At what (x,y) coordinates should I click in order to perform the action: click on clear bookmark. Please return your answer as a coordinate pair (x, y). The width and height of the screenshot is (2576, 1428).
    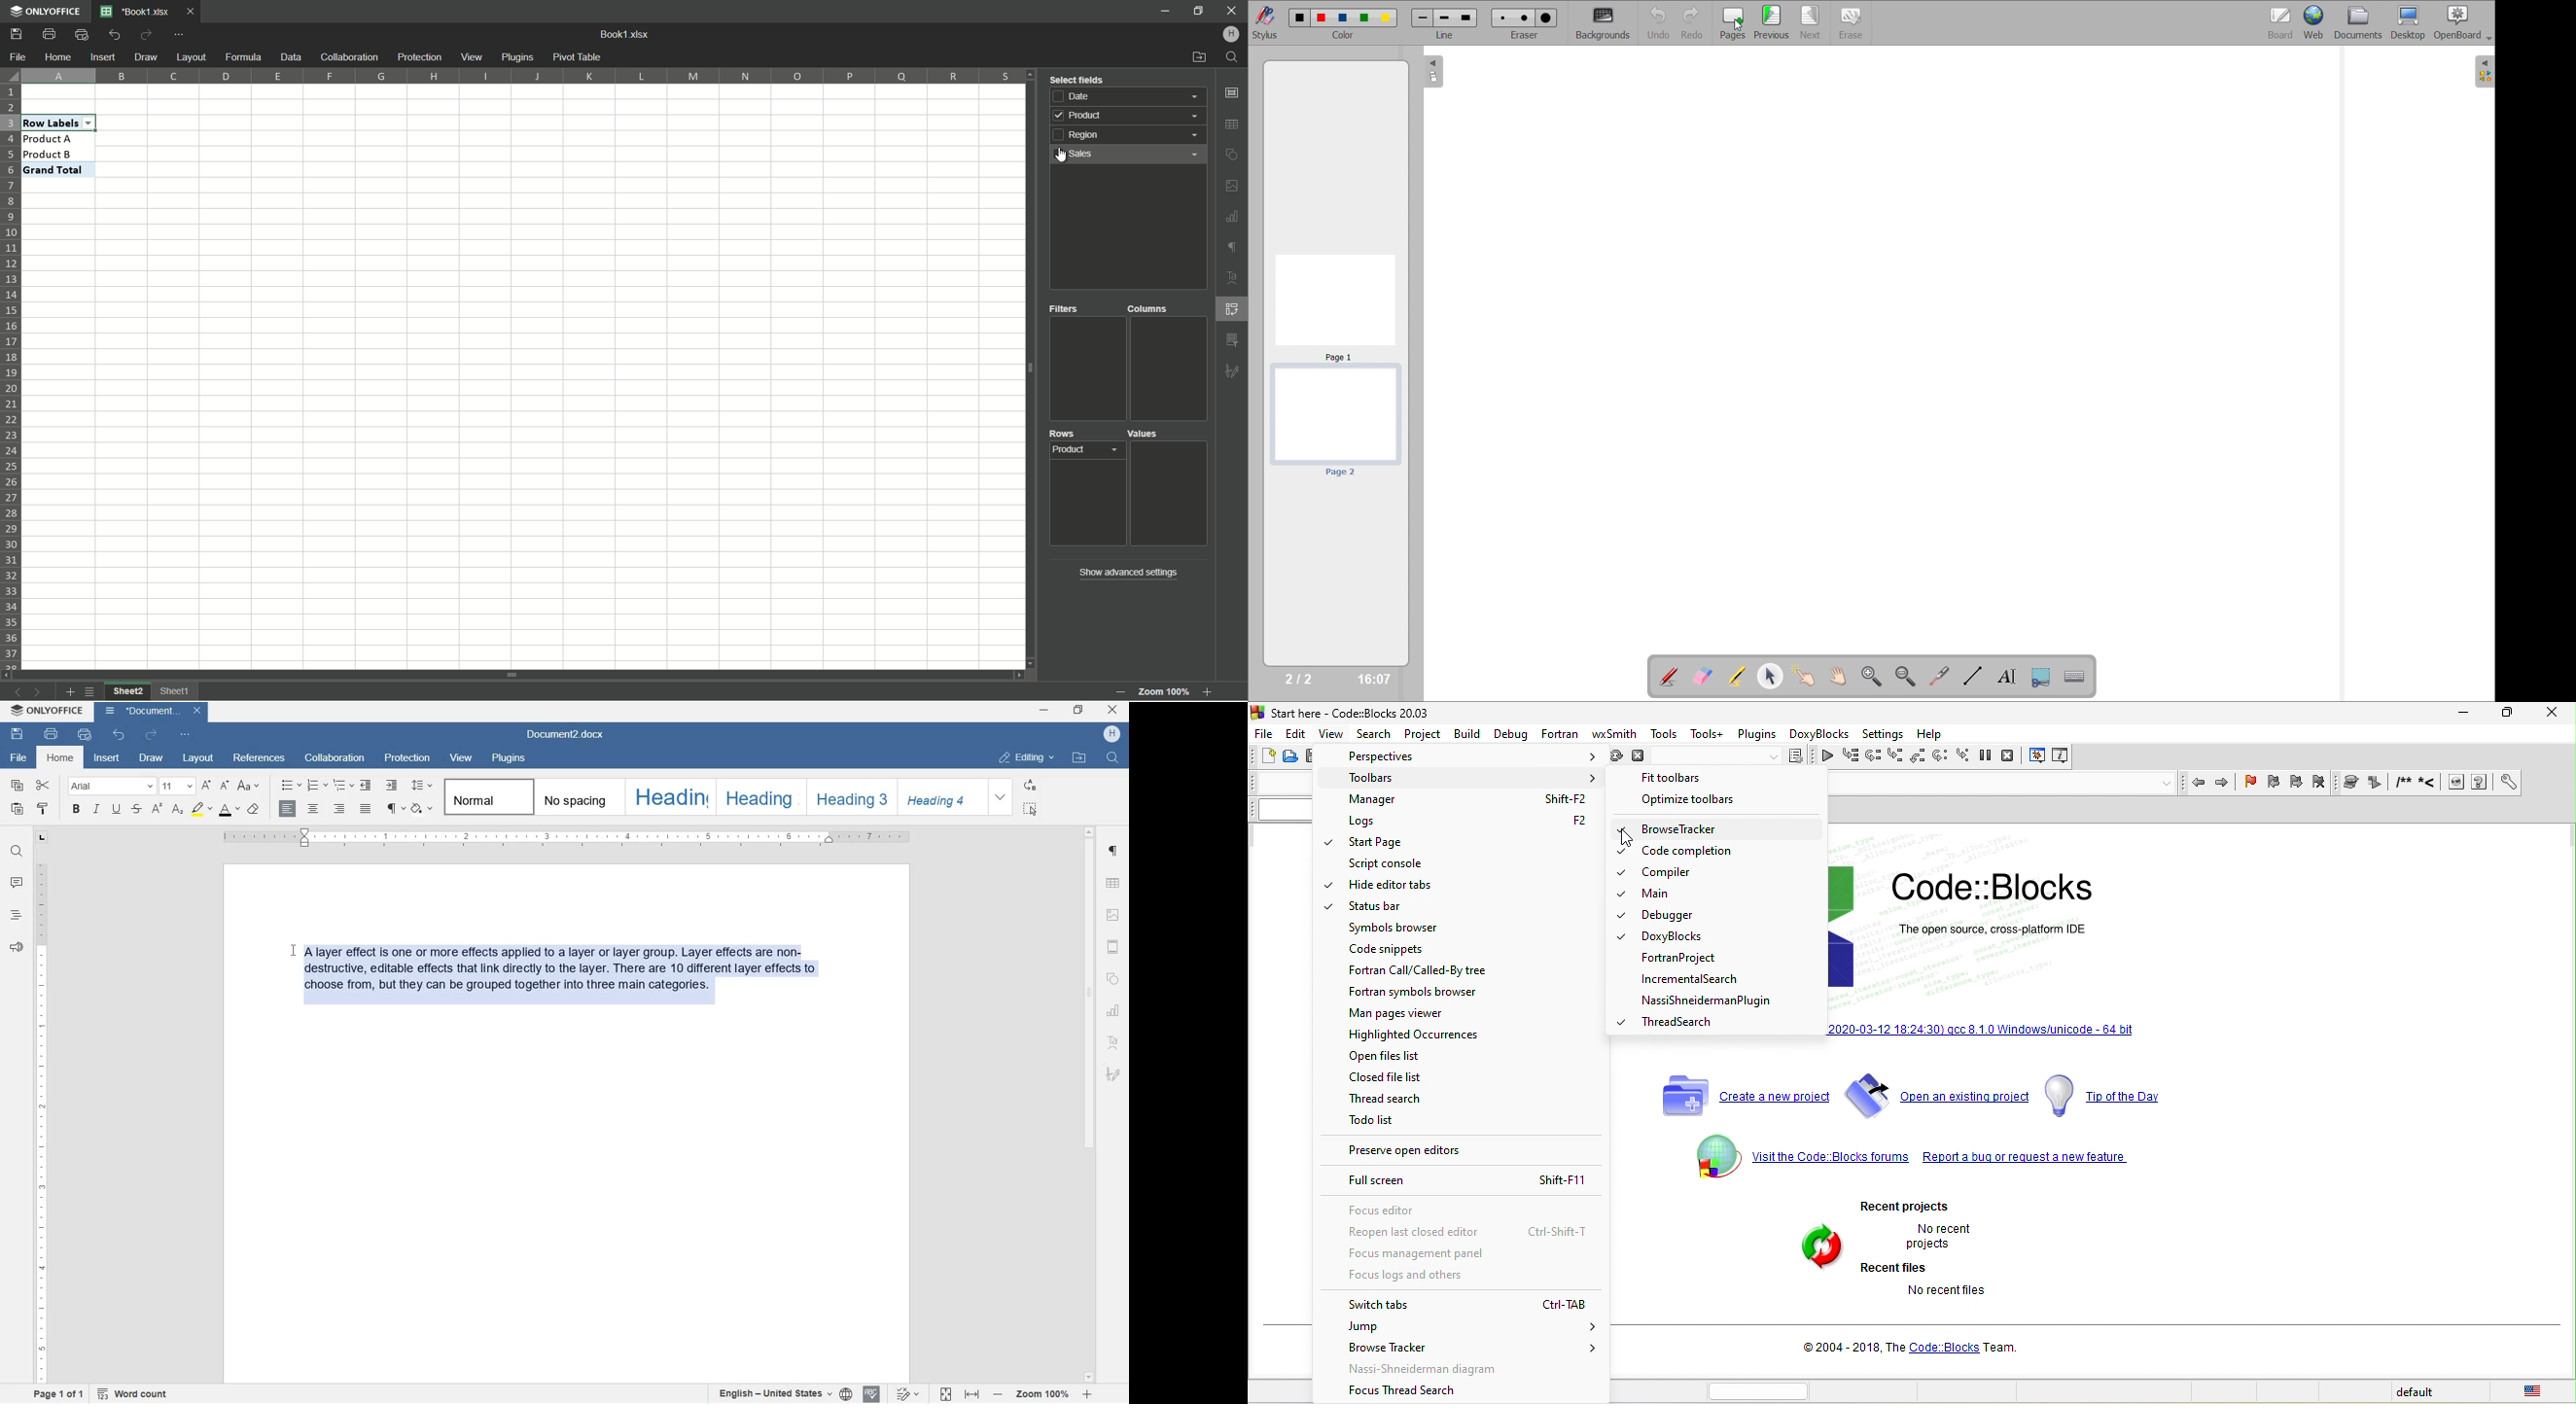
    Looking at the image, I should click on (2324, 783).